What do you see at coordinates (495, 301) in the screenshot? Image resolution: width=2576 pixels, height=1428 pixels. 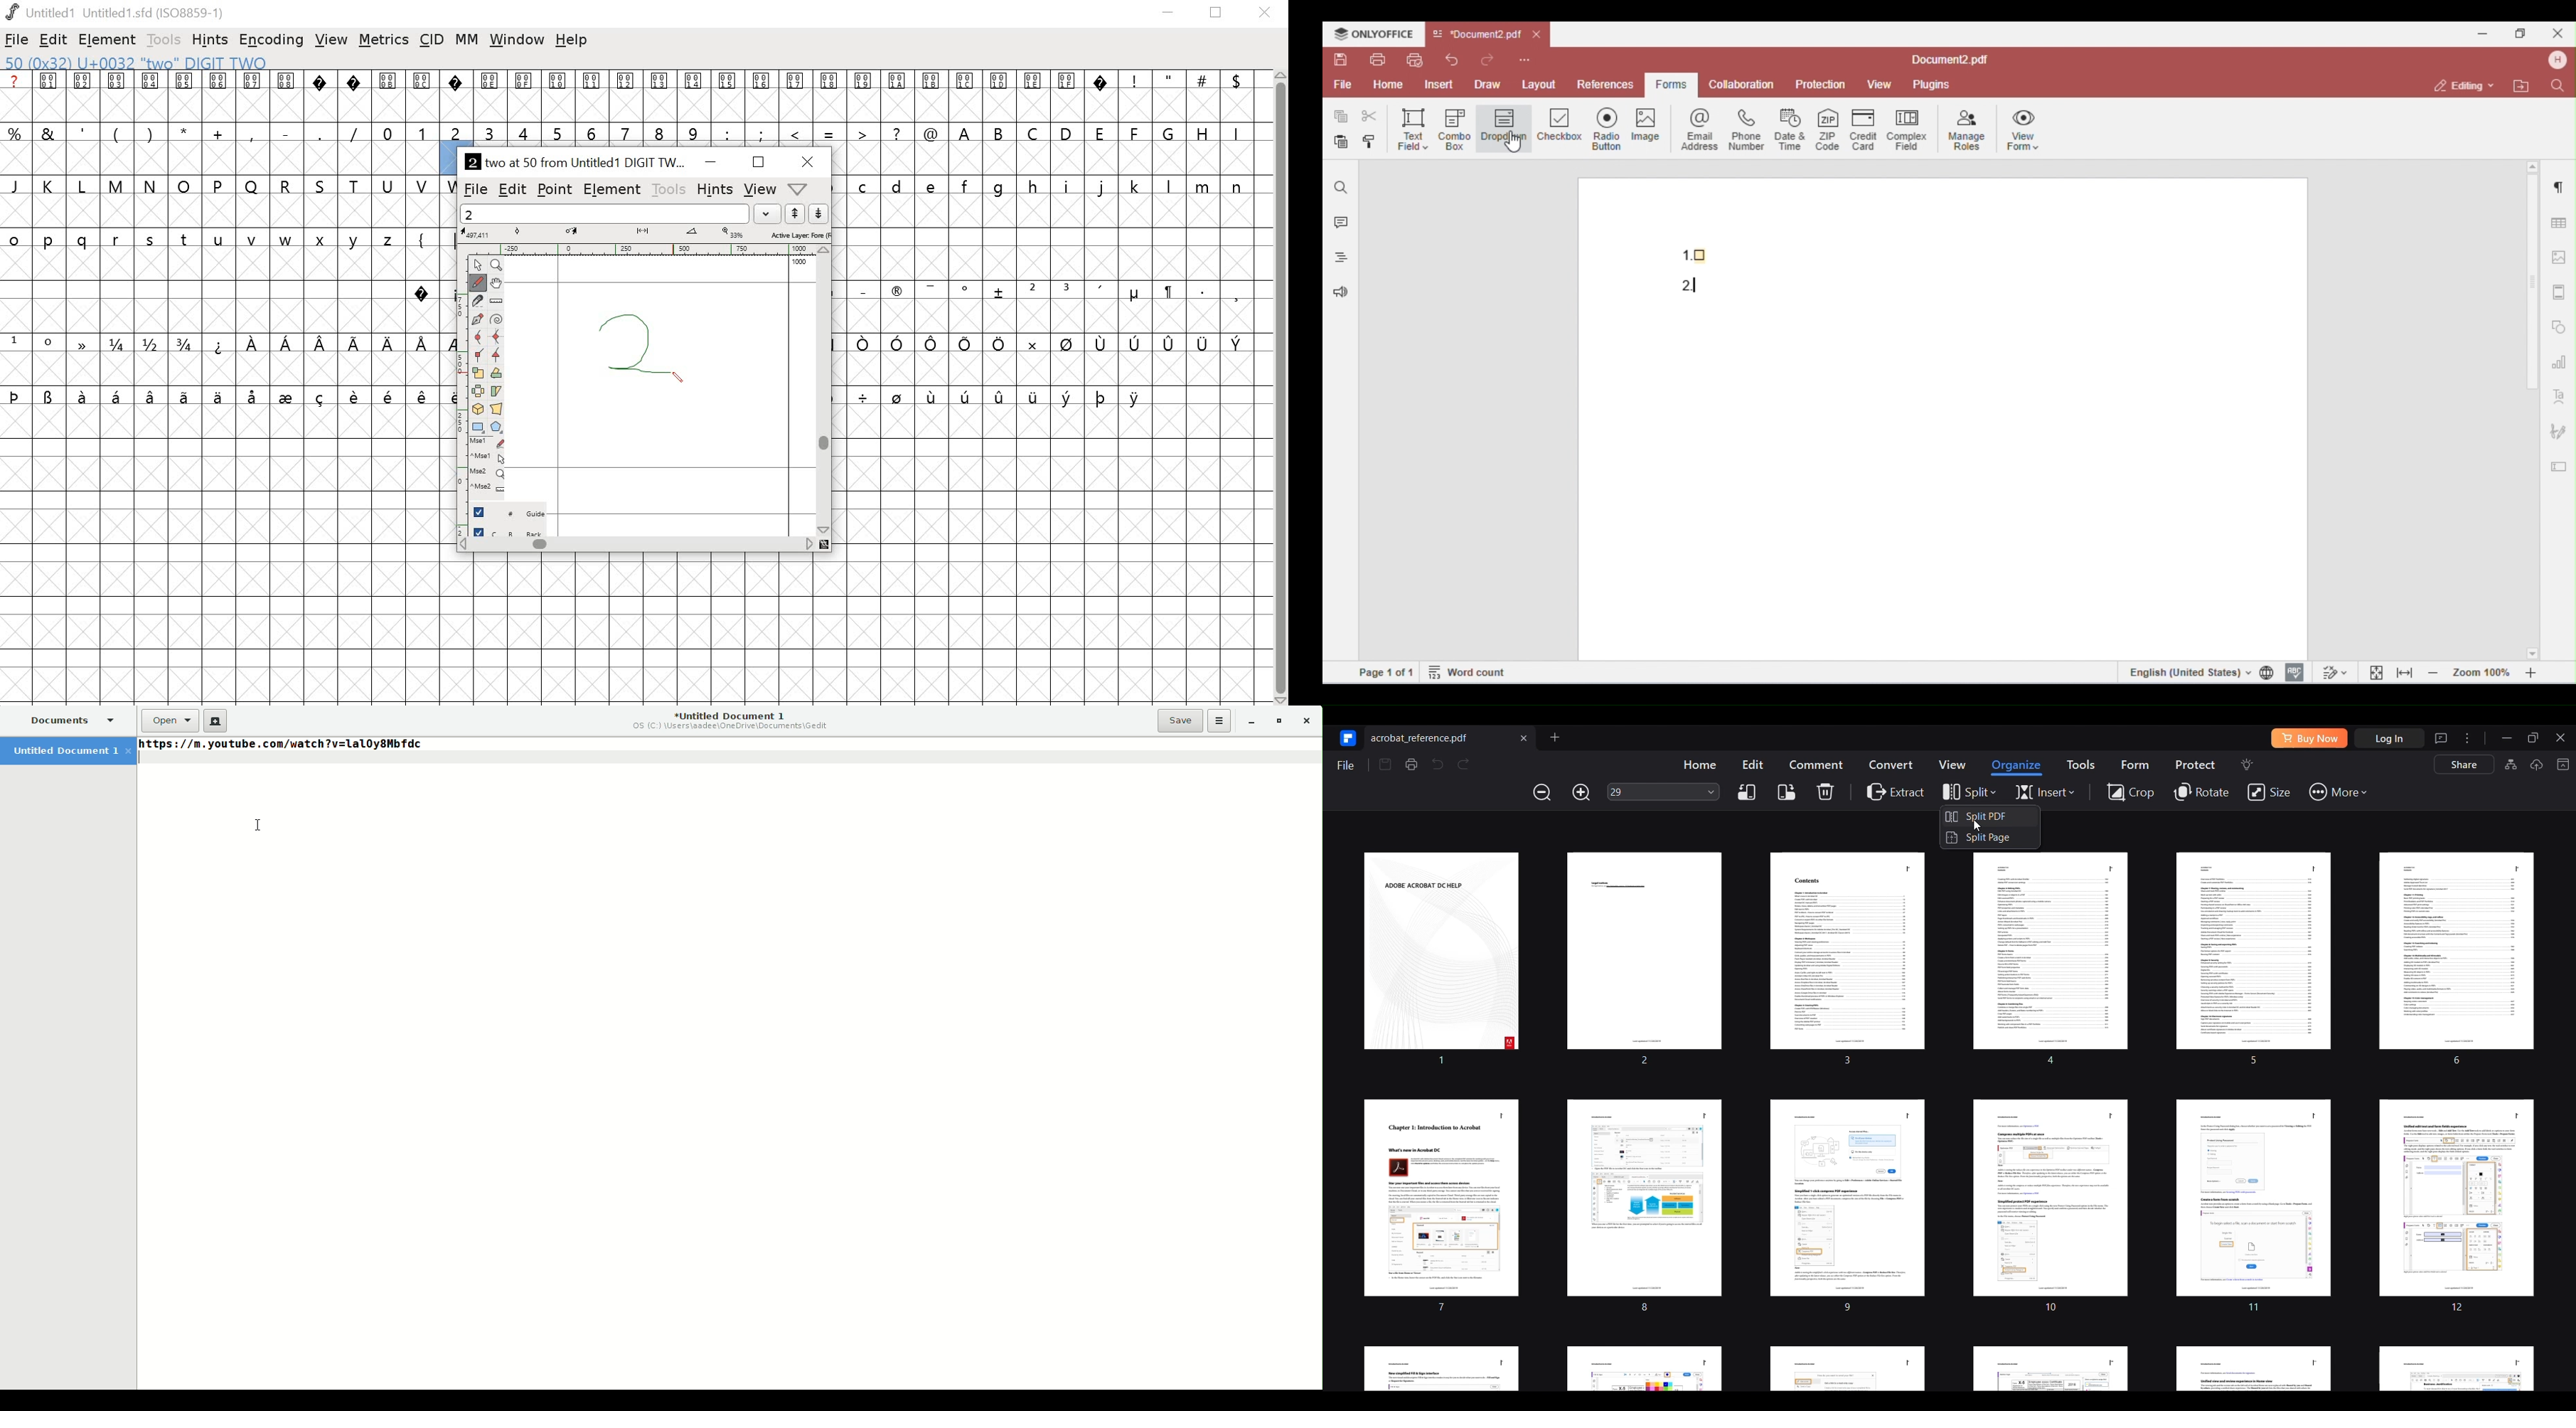 I see `ruler` at bounding box center [495, 301].